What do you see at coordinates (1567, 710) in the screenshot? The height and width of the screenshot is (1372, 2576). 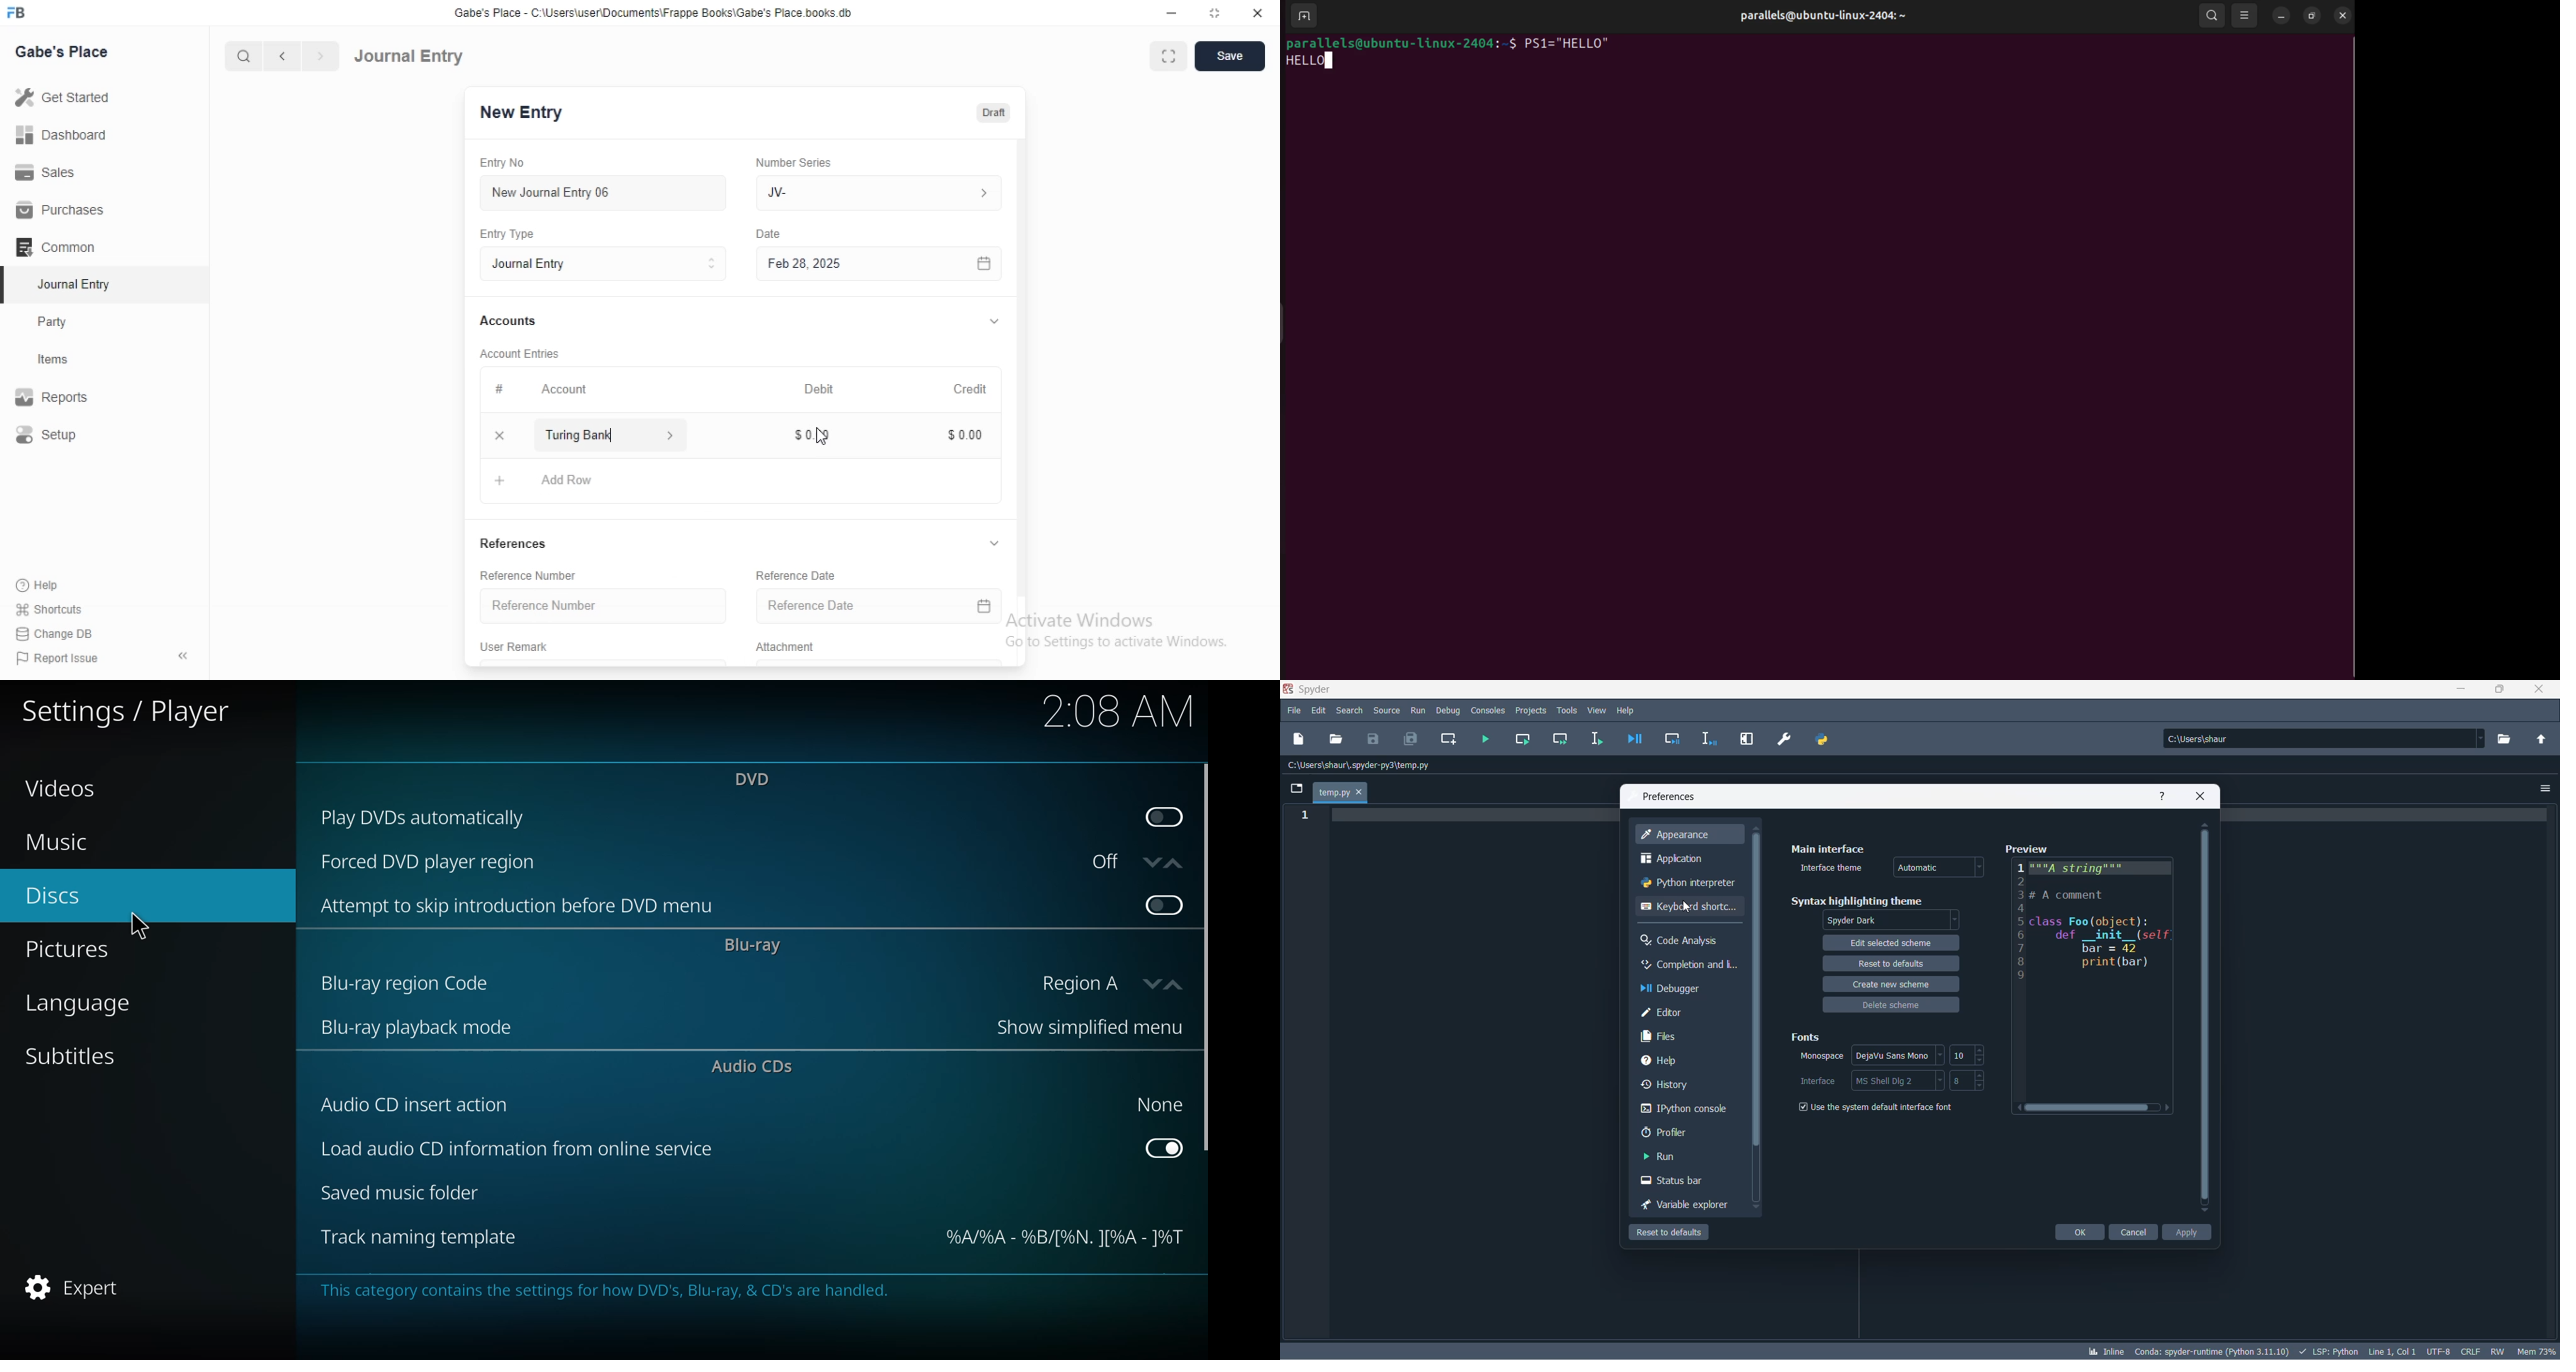 I see `tools` at bounding box center [1567, 710].